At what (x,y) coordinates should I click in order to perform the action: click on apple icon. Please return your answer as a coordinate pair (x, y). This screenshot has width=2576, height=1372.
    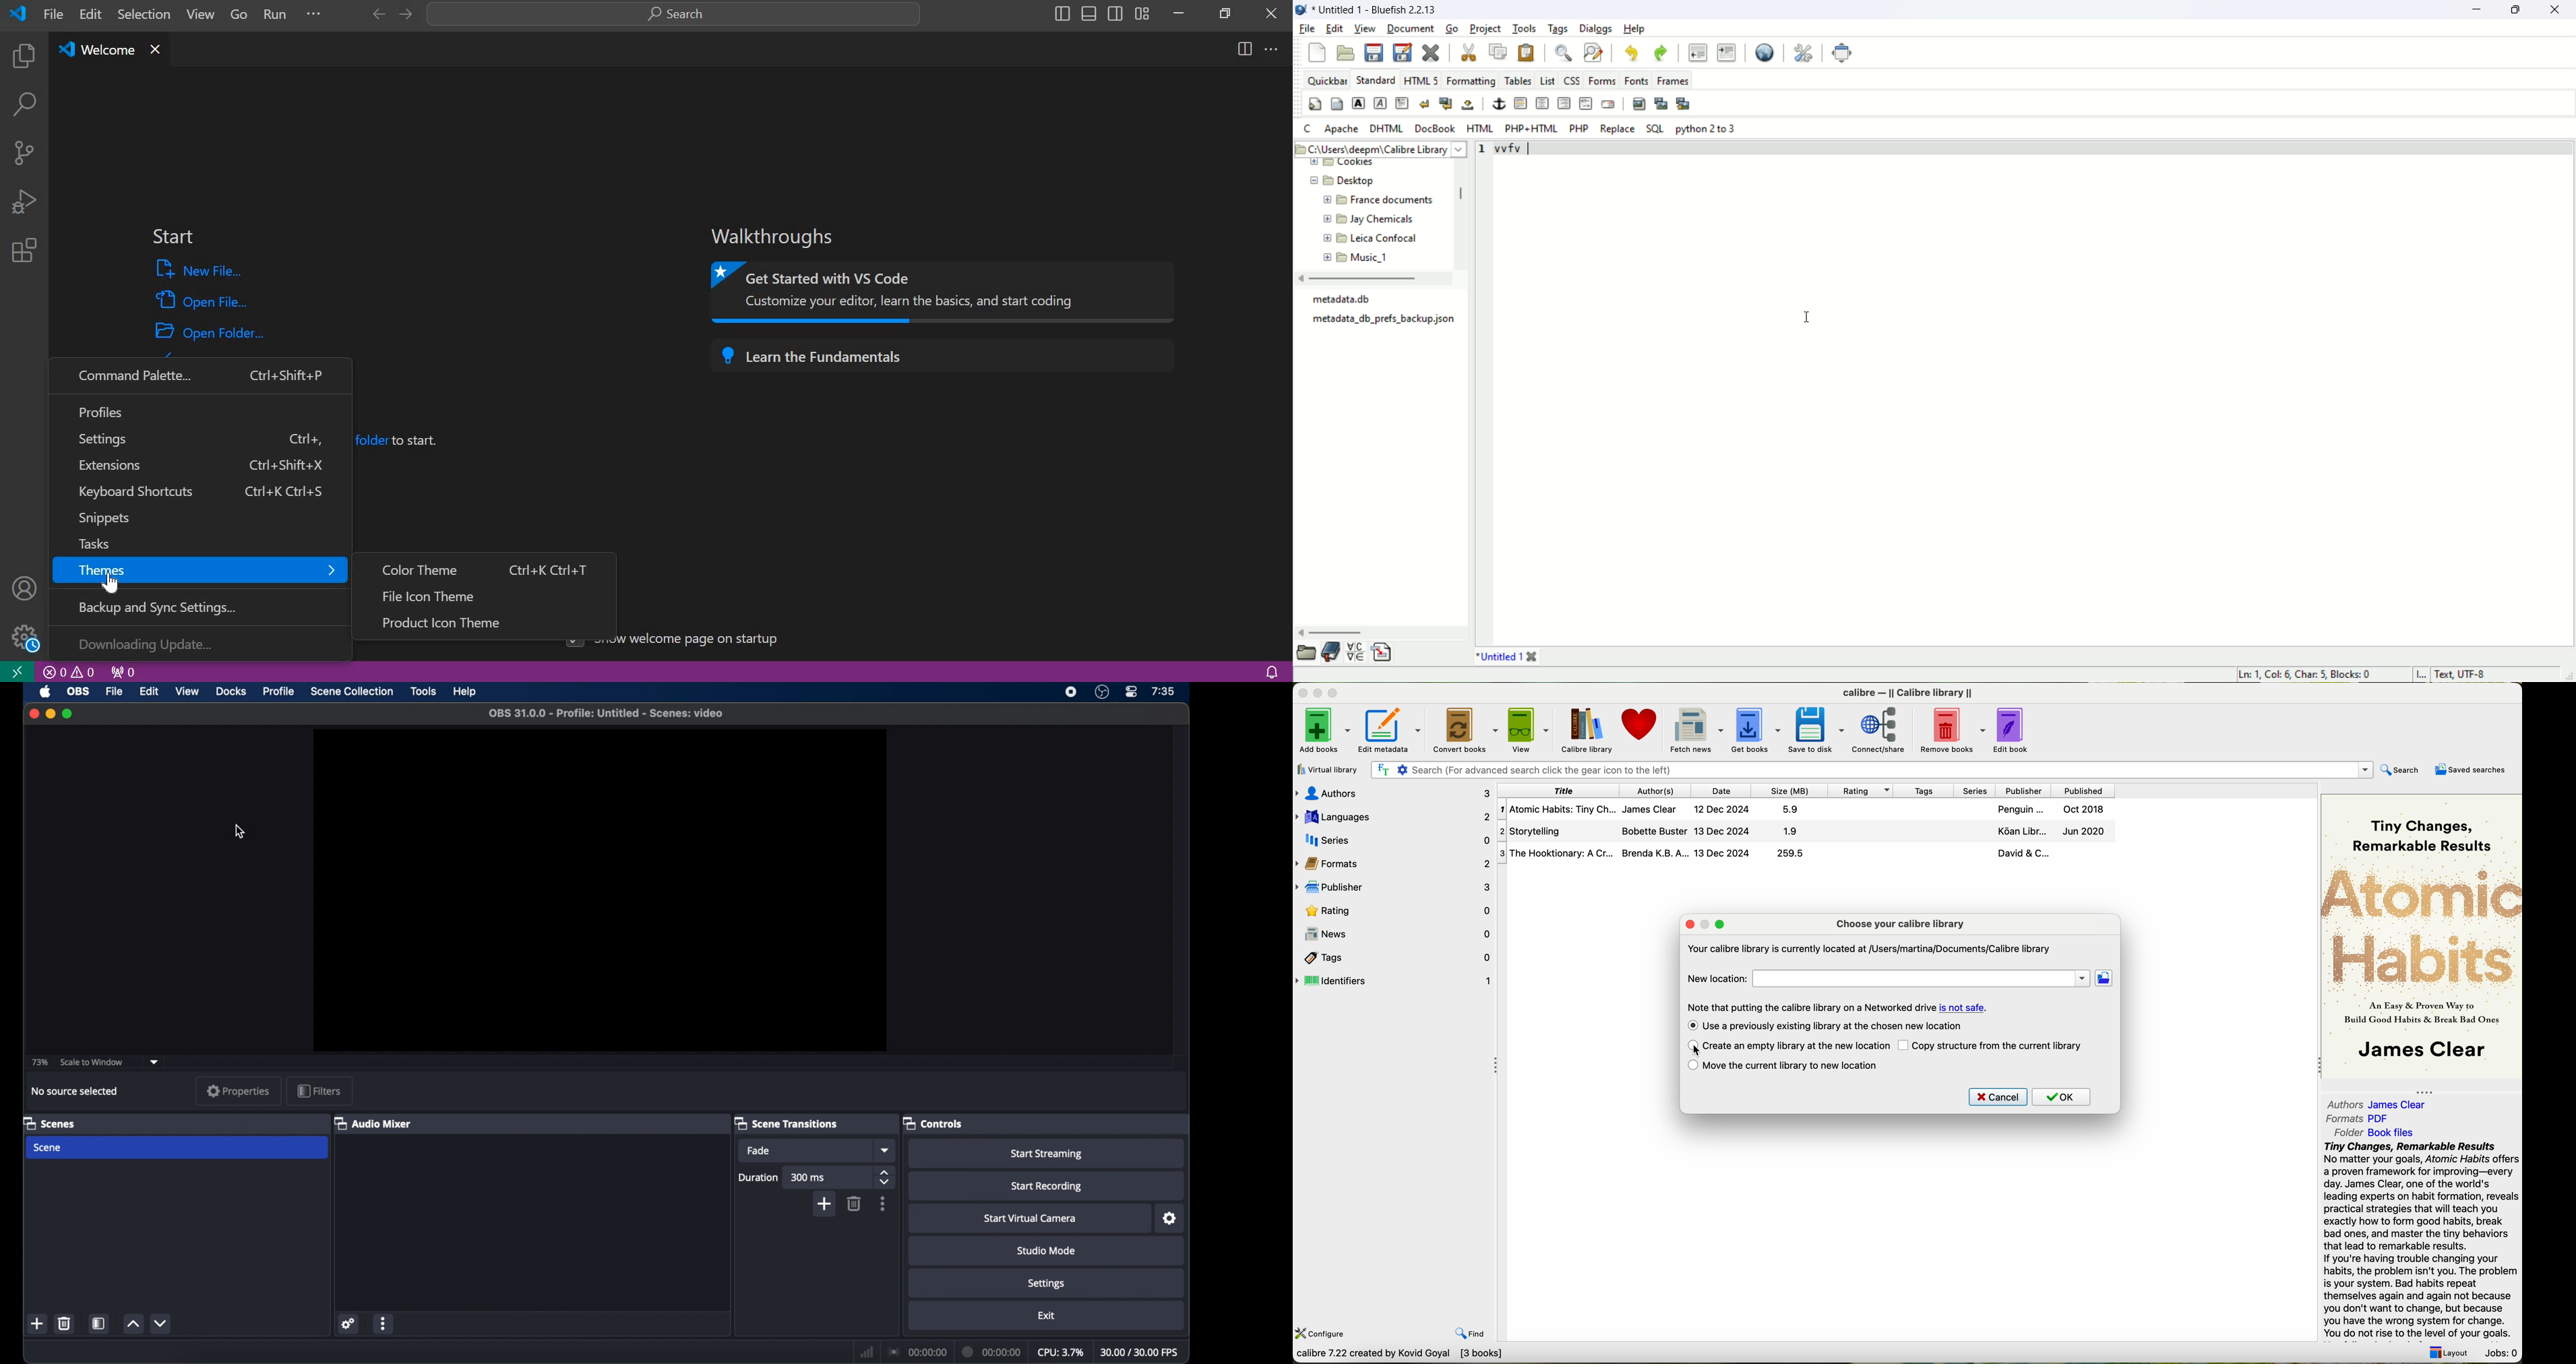
    Looking at the image, I should click on (45, 691).